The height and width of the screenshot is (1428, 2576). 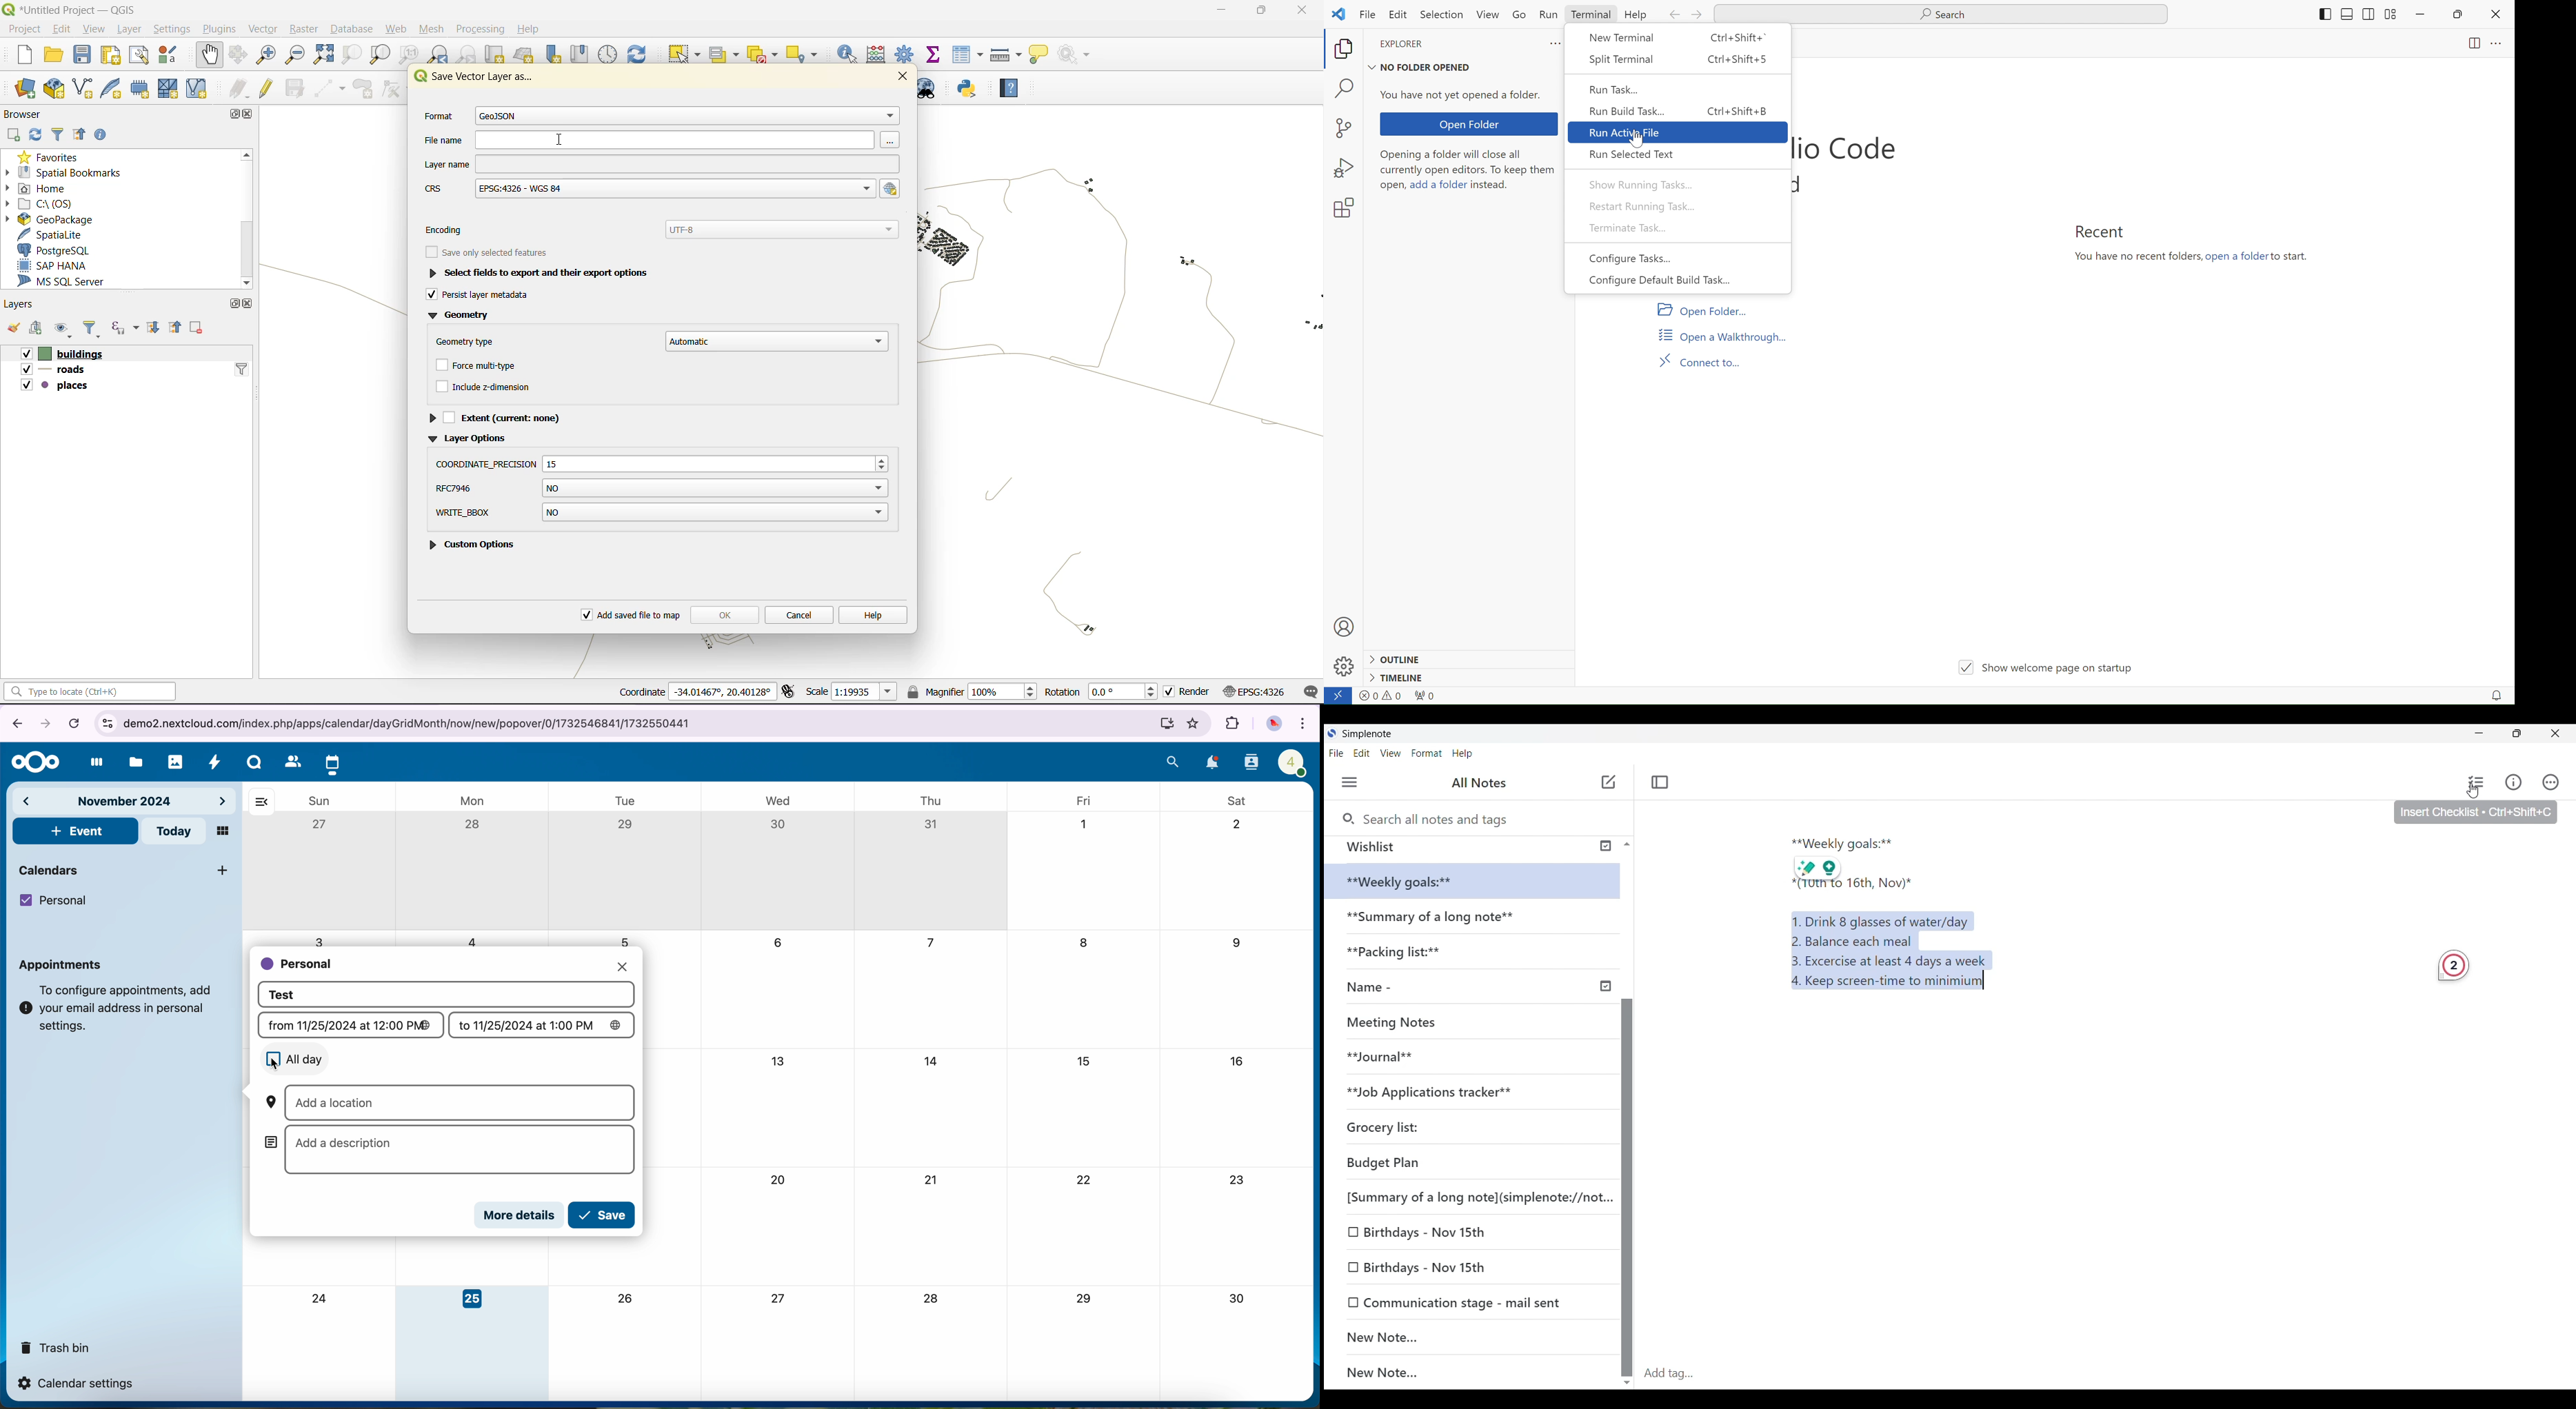 What do you see at coordinates (218, 762) in the screenshot?
I see `activity` at bounding box center [218, 762].